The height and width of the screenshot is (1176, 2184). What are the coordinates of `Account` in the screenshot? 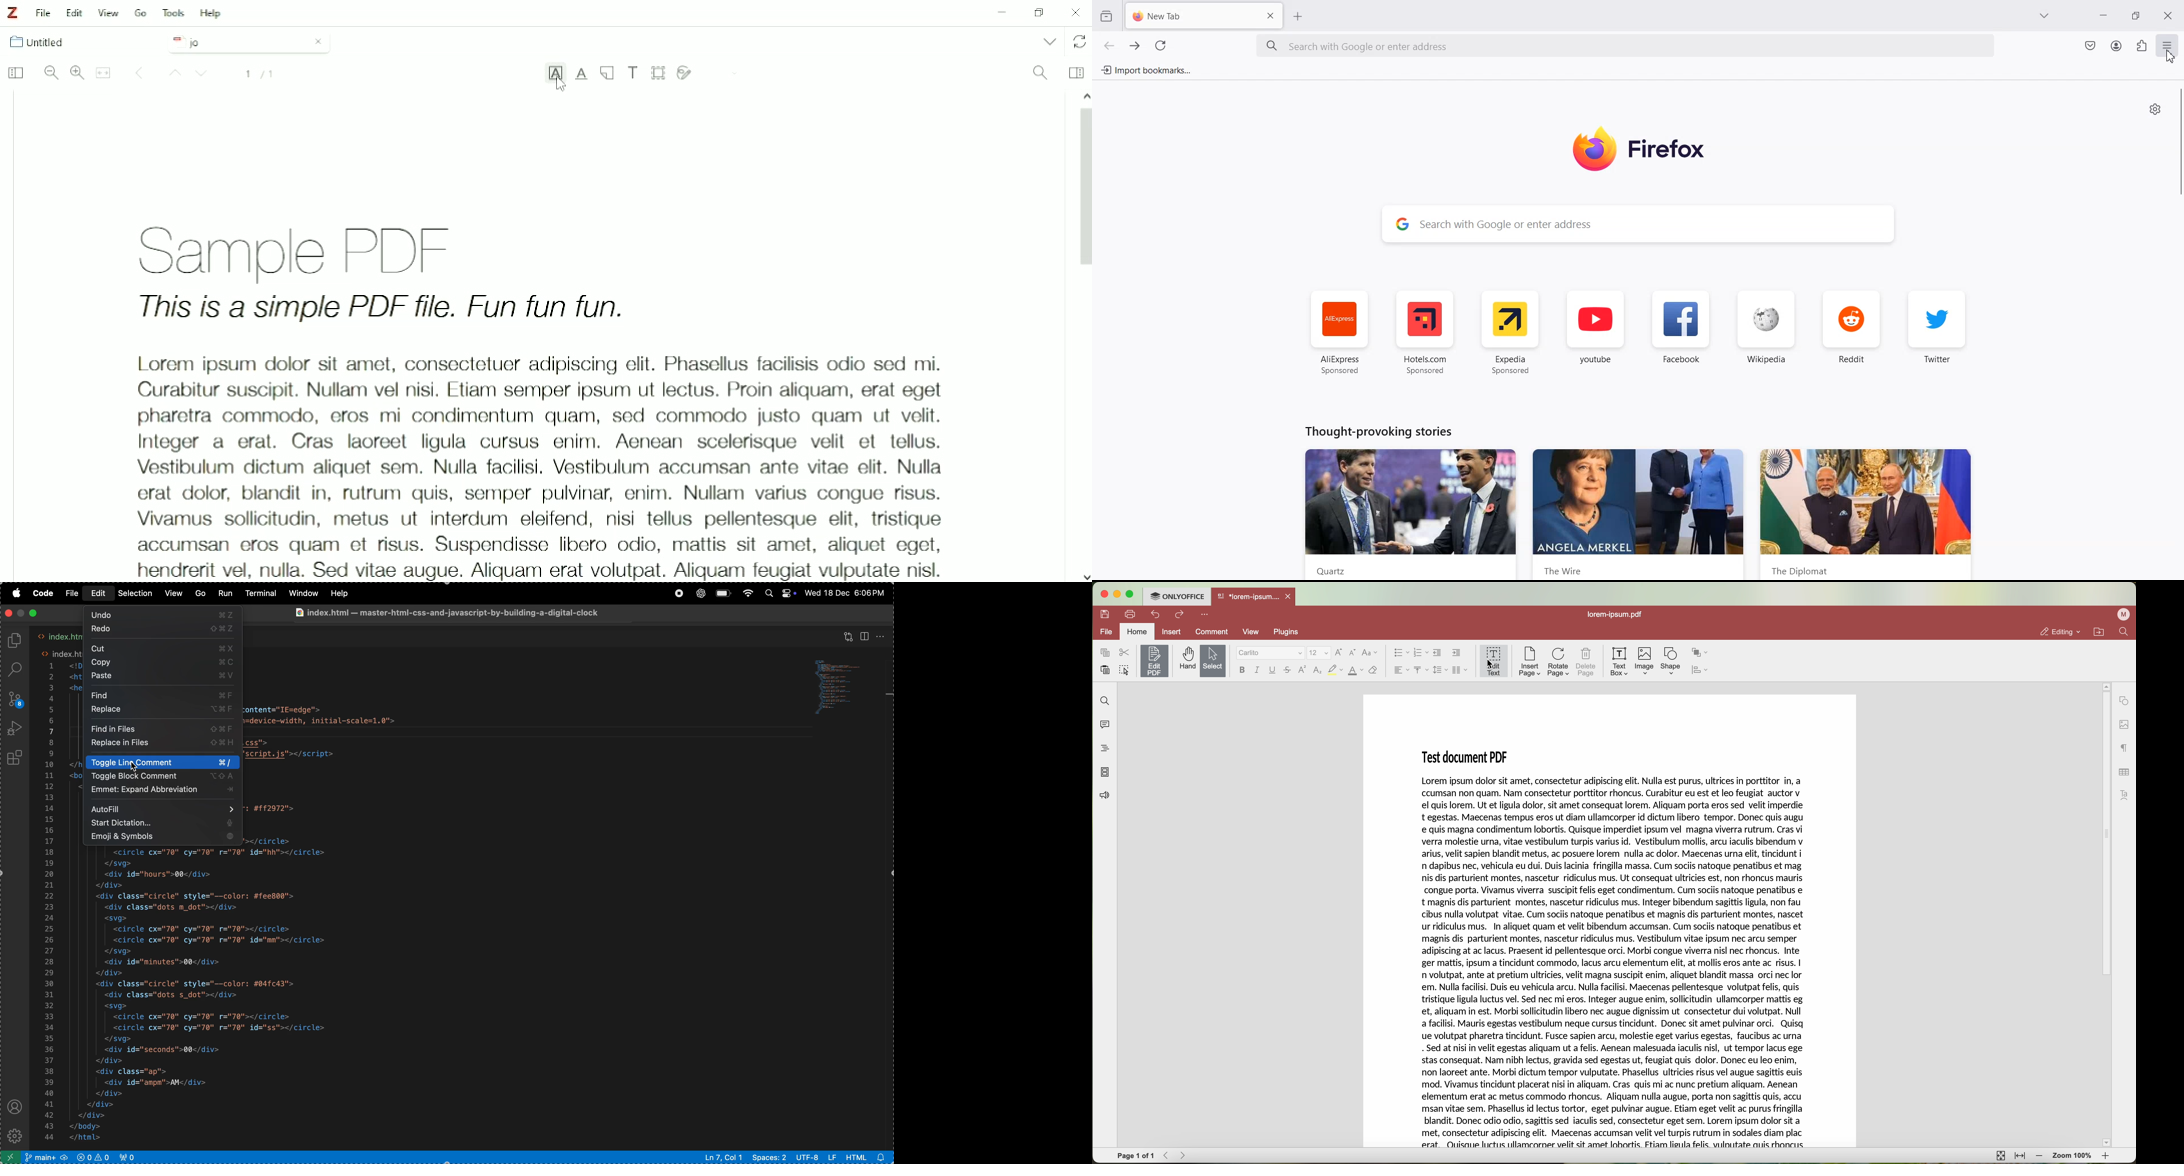 It's located at (2117, 46).